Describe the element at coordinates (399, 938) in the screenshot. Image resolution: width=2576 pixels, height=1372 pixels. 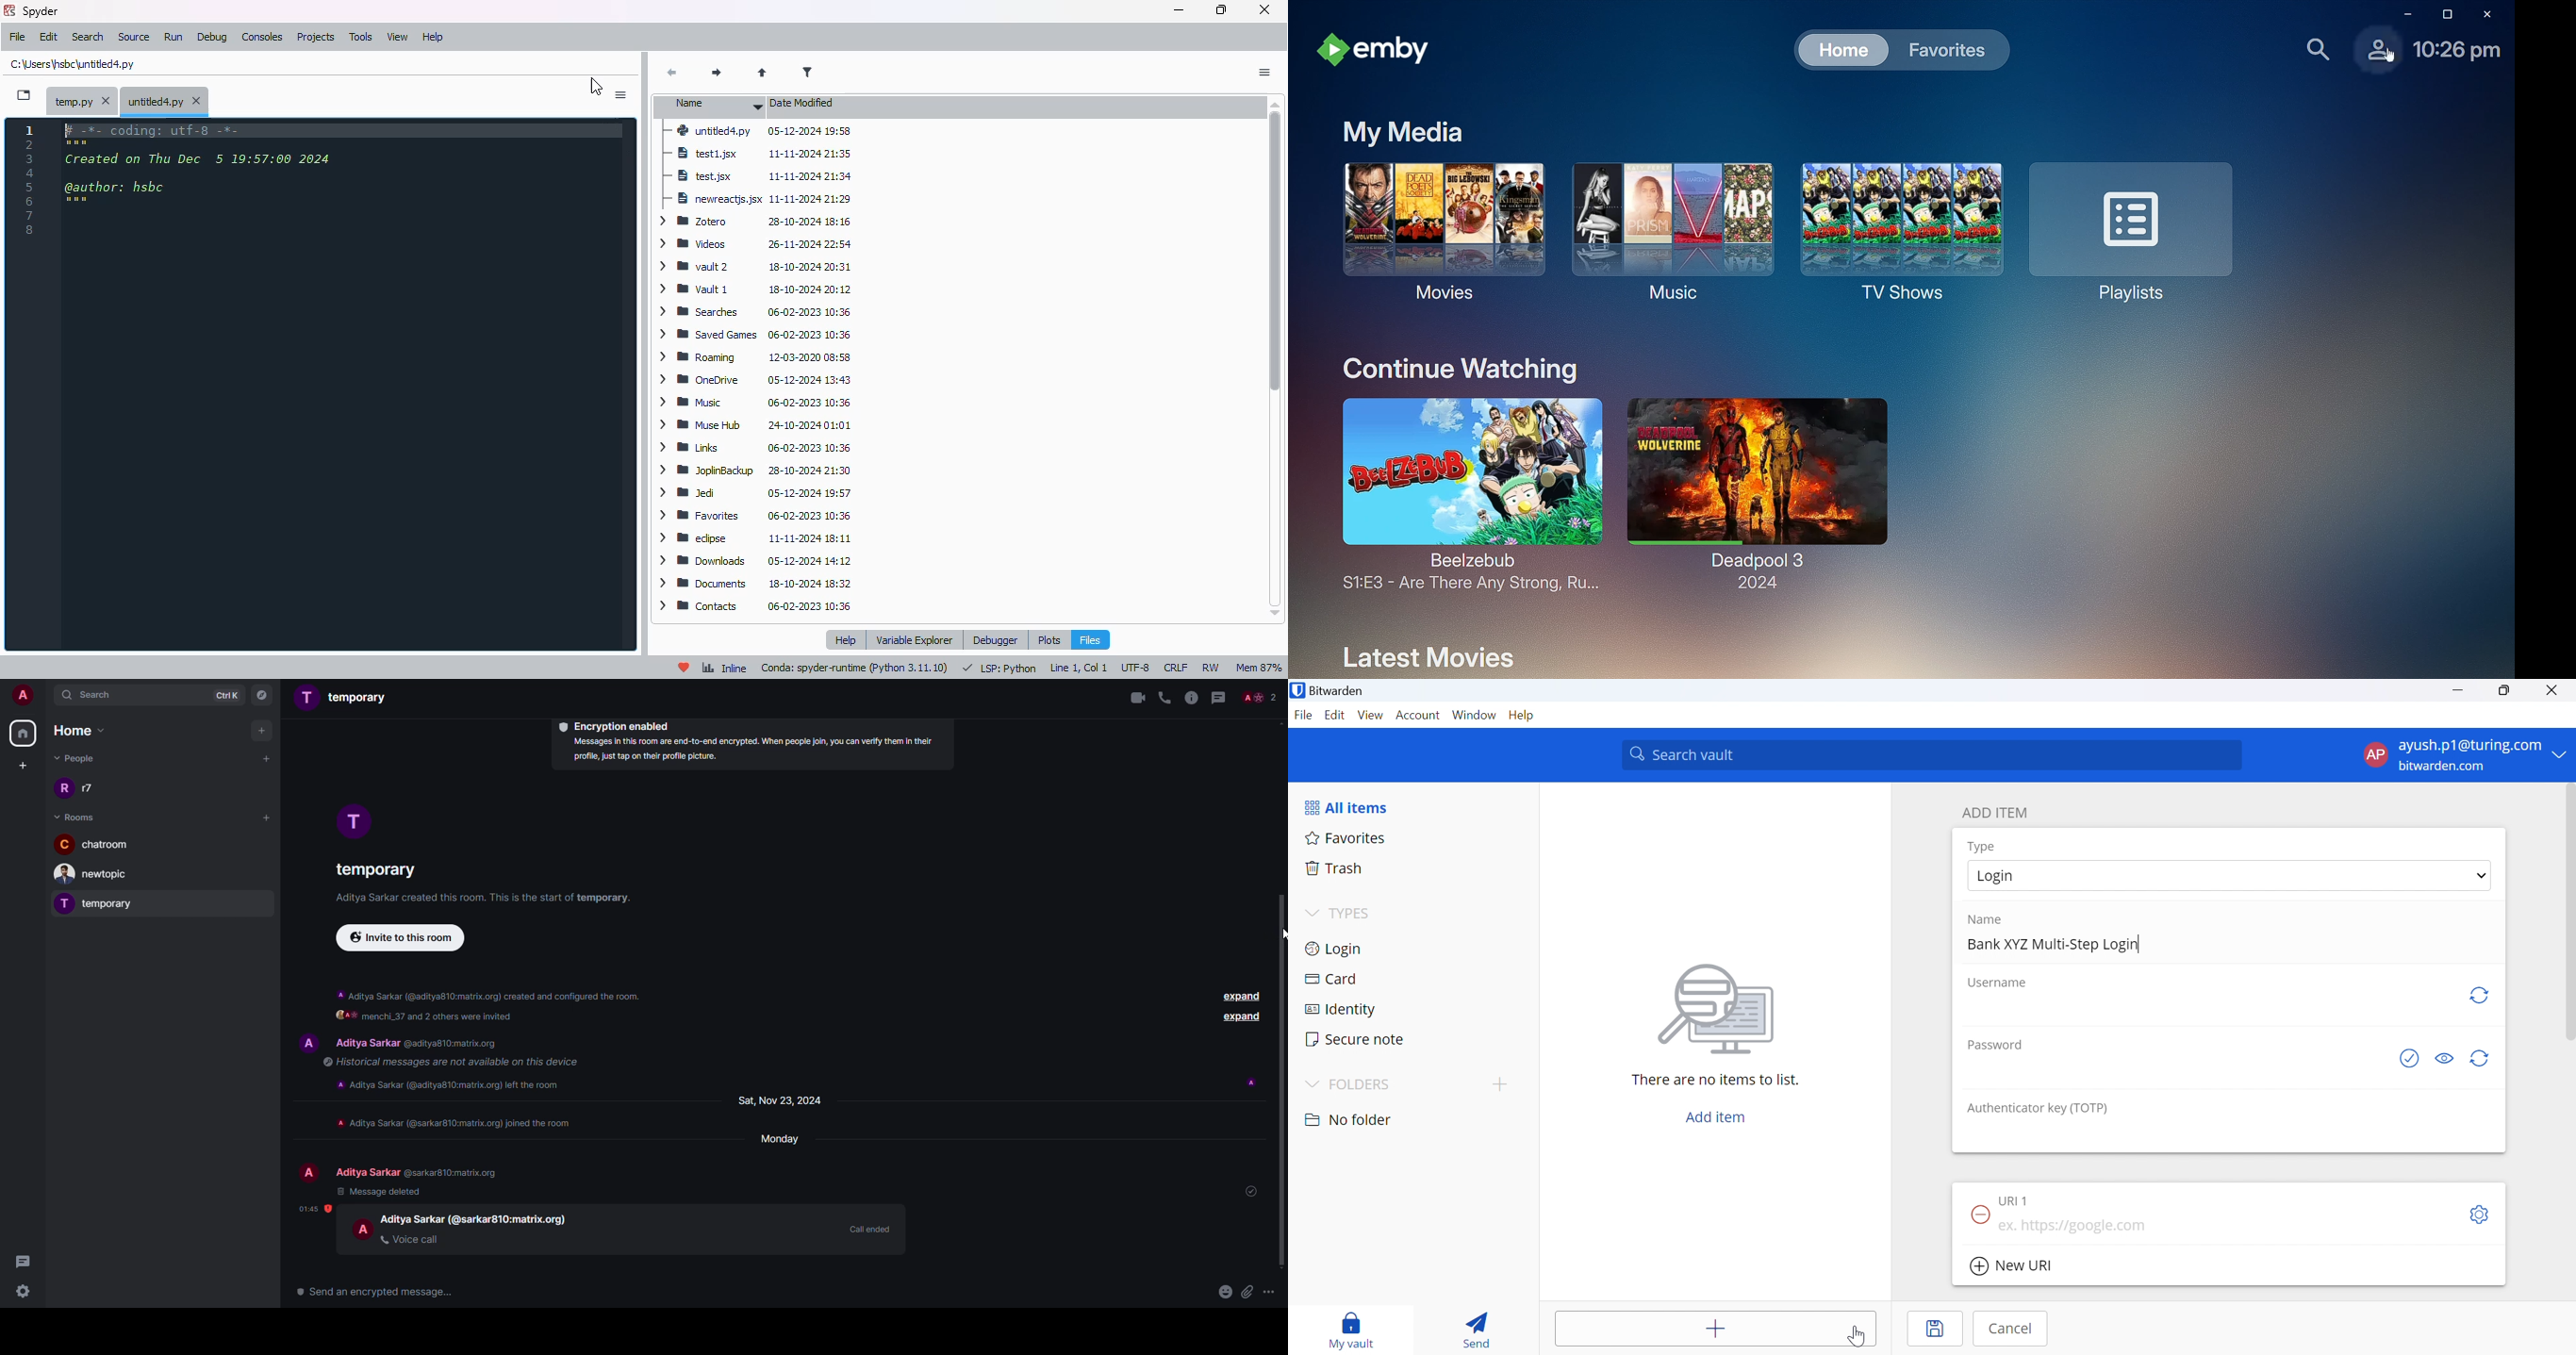
I see `invite to this room` at that location.